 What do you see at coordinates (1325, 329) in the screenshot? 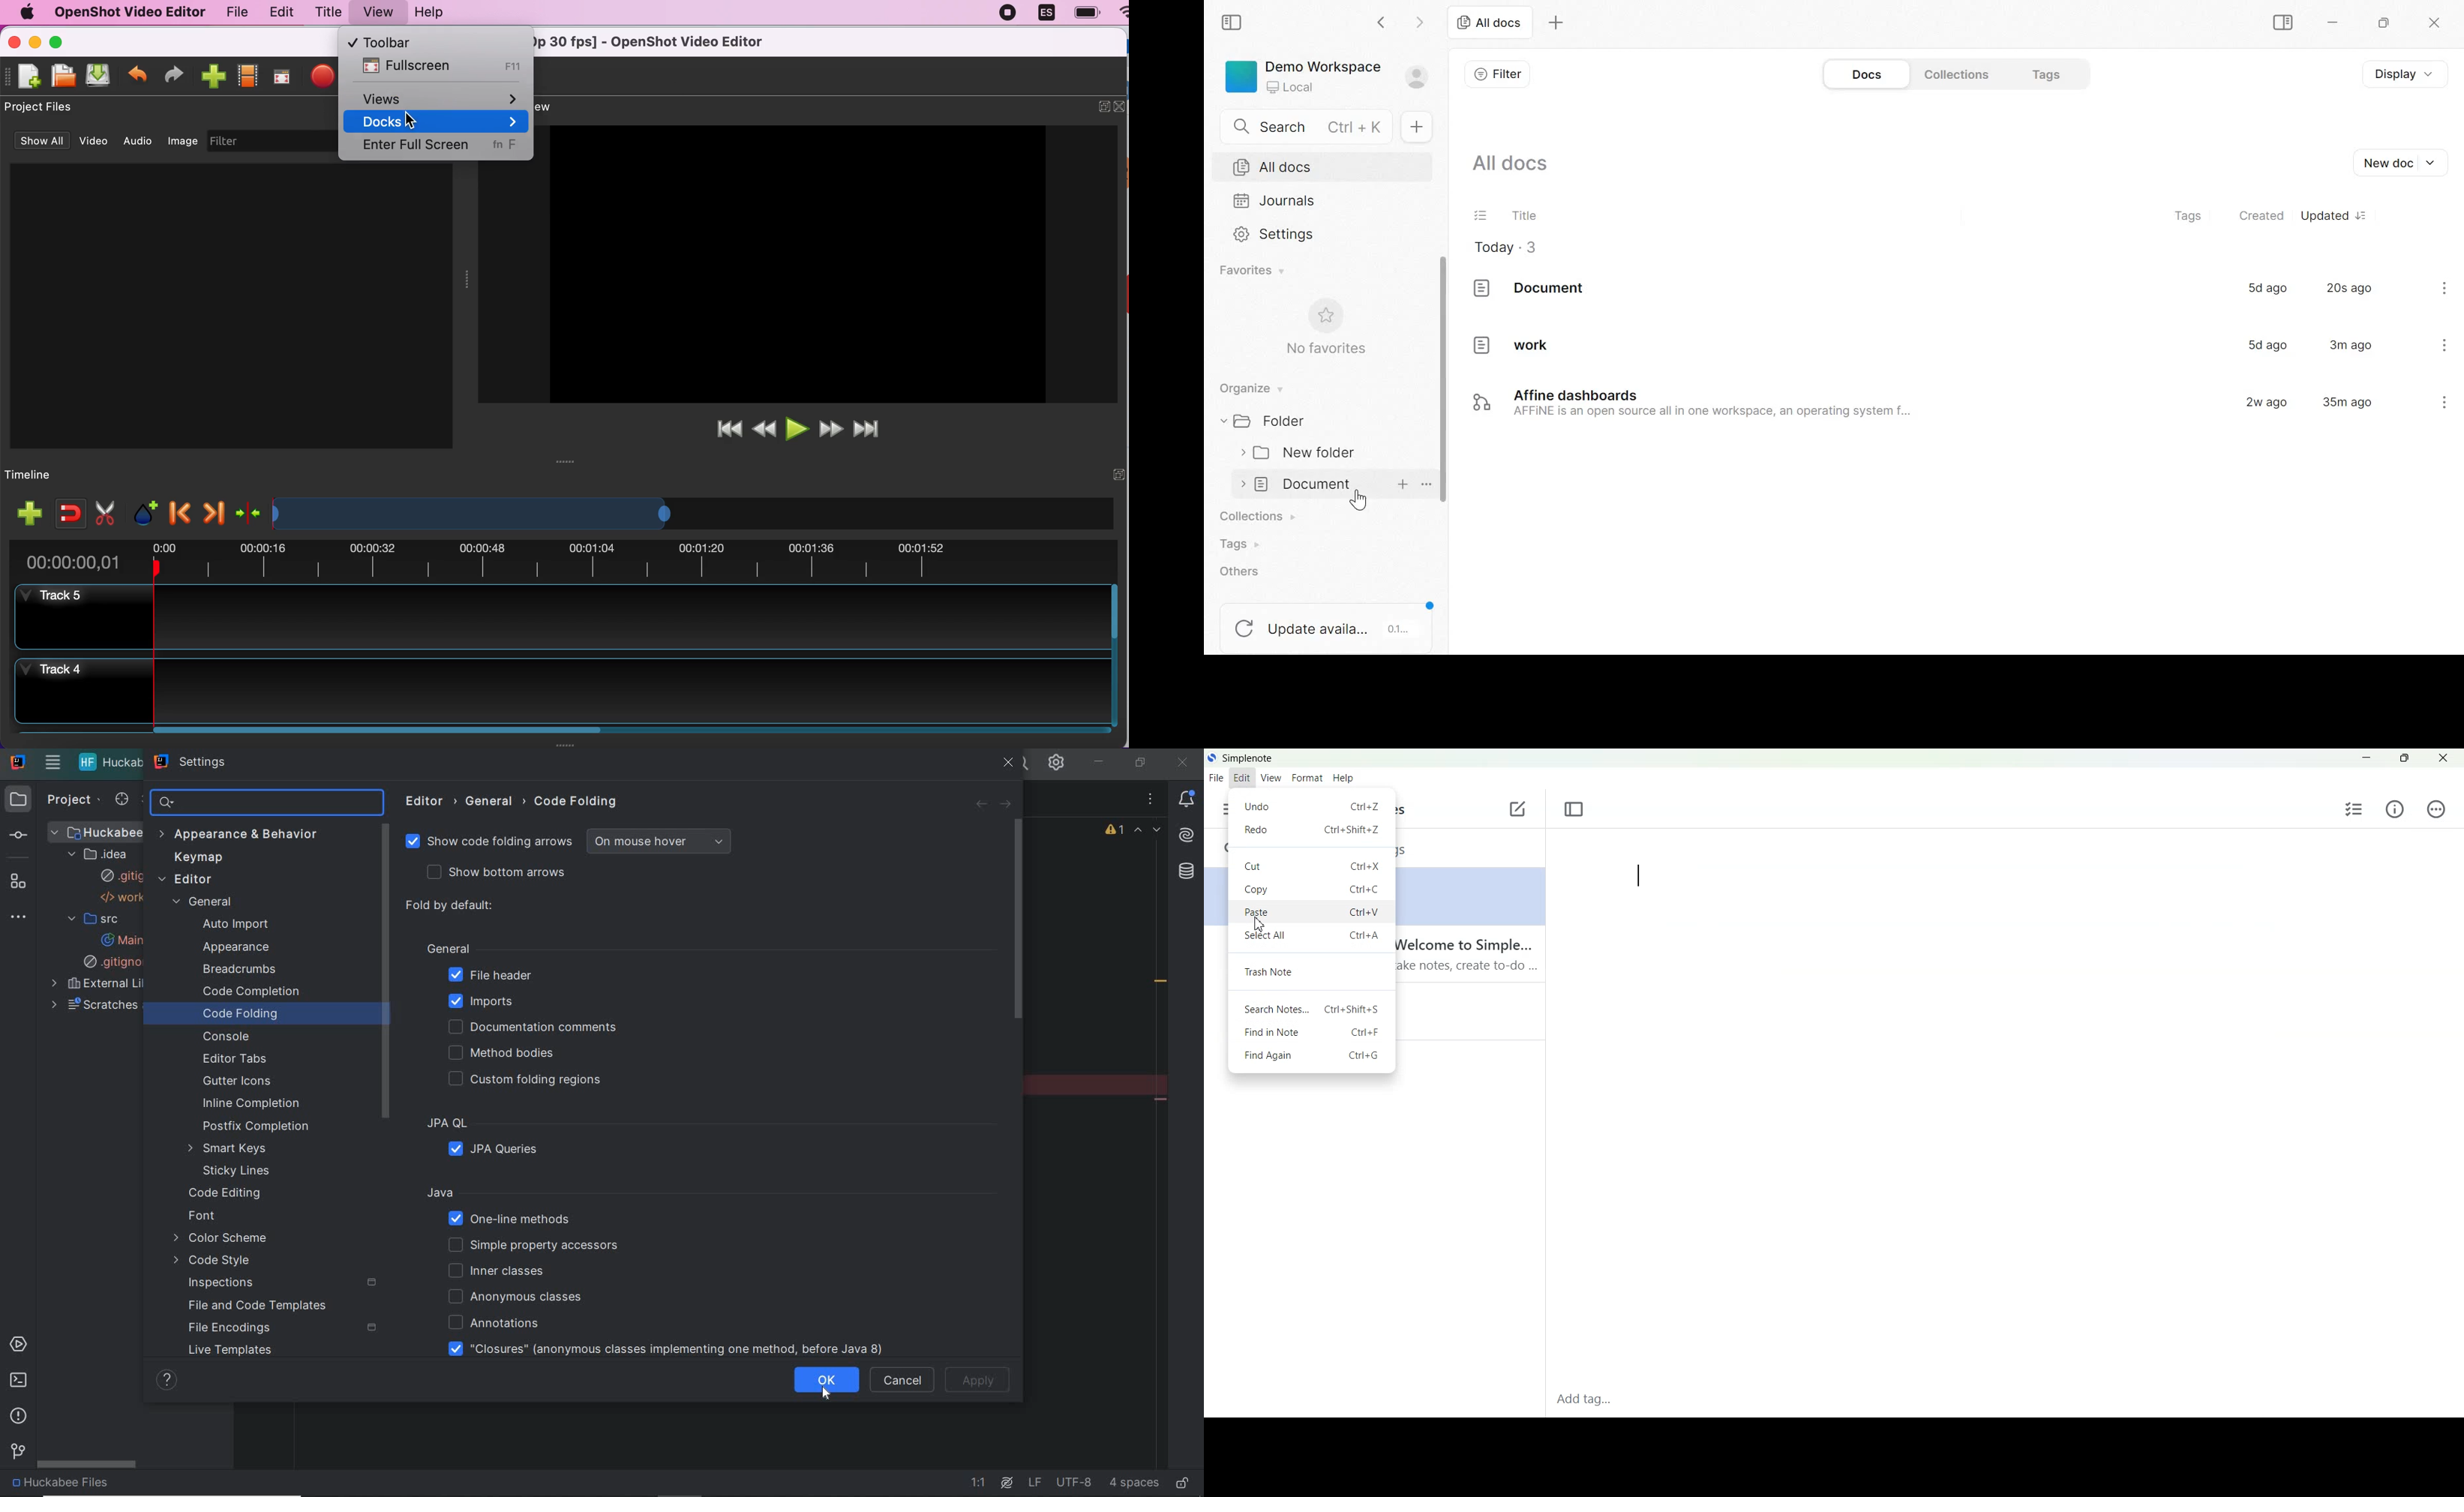
I see `No favorites` at bounding box center [1325, 329].